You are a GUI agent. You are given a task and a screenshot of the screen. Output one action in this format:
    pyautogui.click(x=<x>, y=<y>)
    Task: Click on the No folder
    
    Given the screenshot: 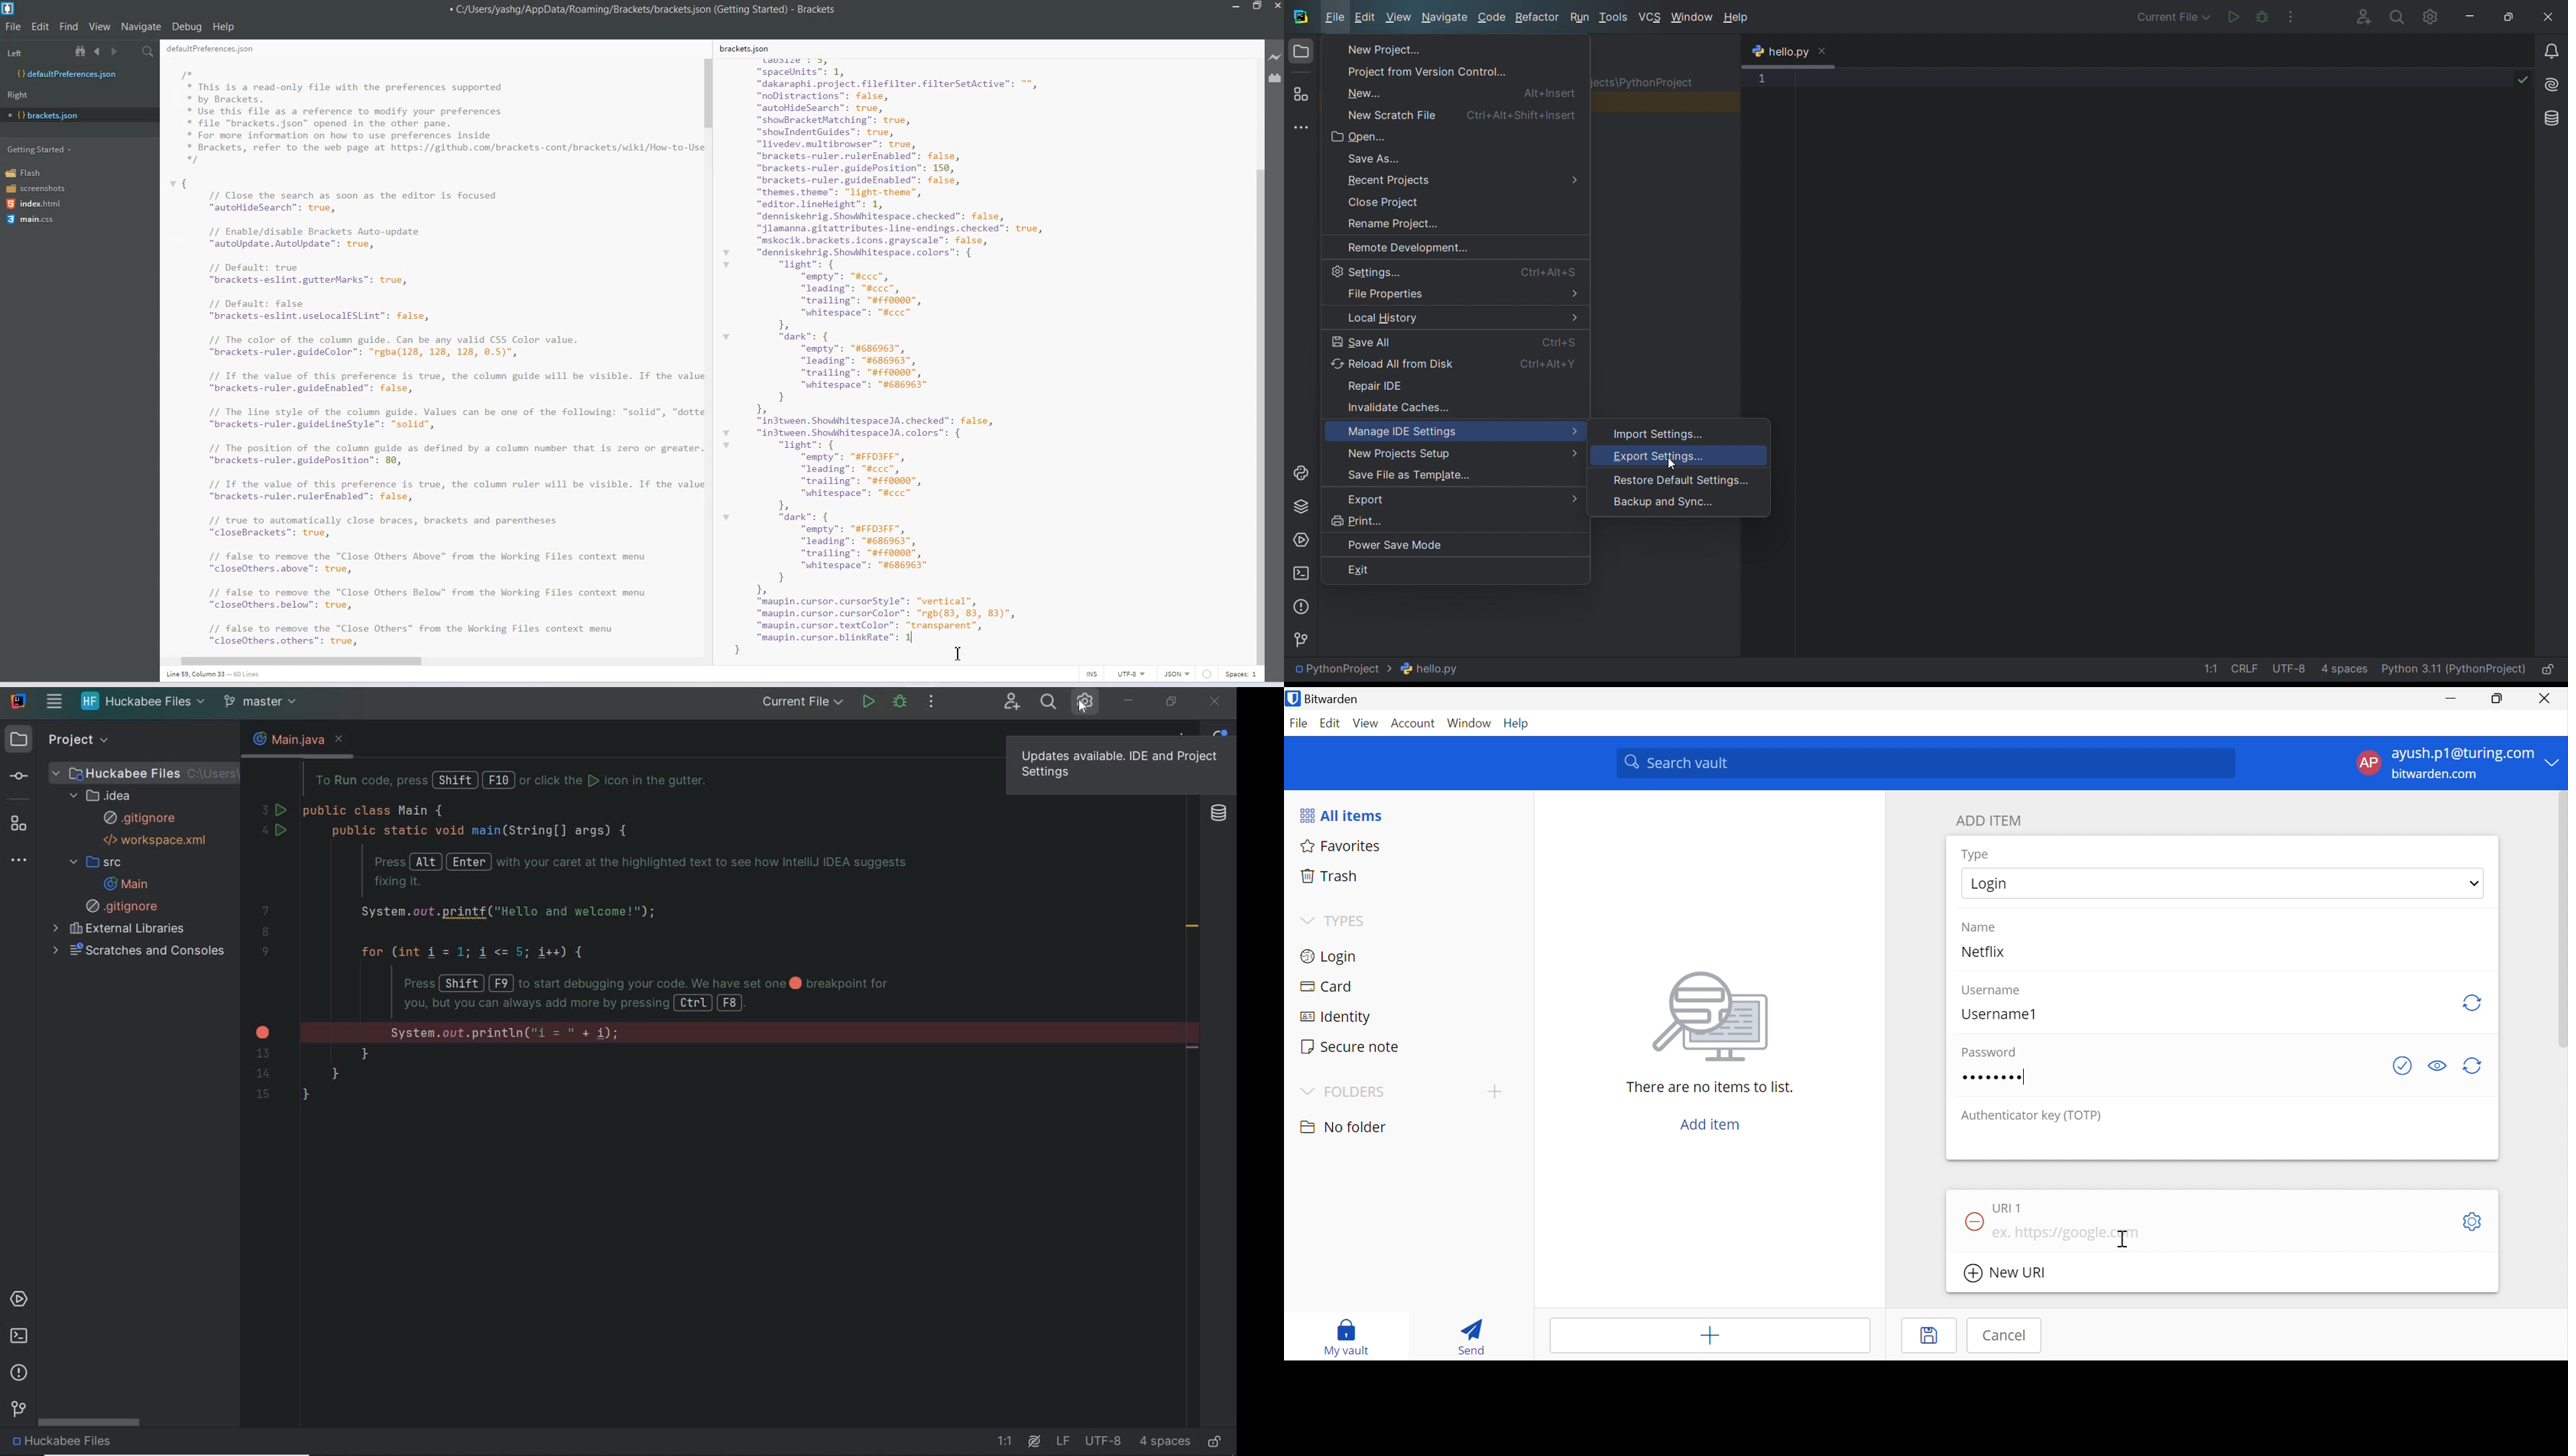 What is the action you would take?
    pyautogui.click(x=1344, y=1127)
    